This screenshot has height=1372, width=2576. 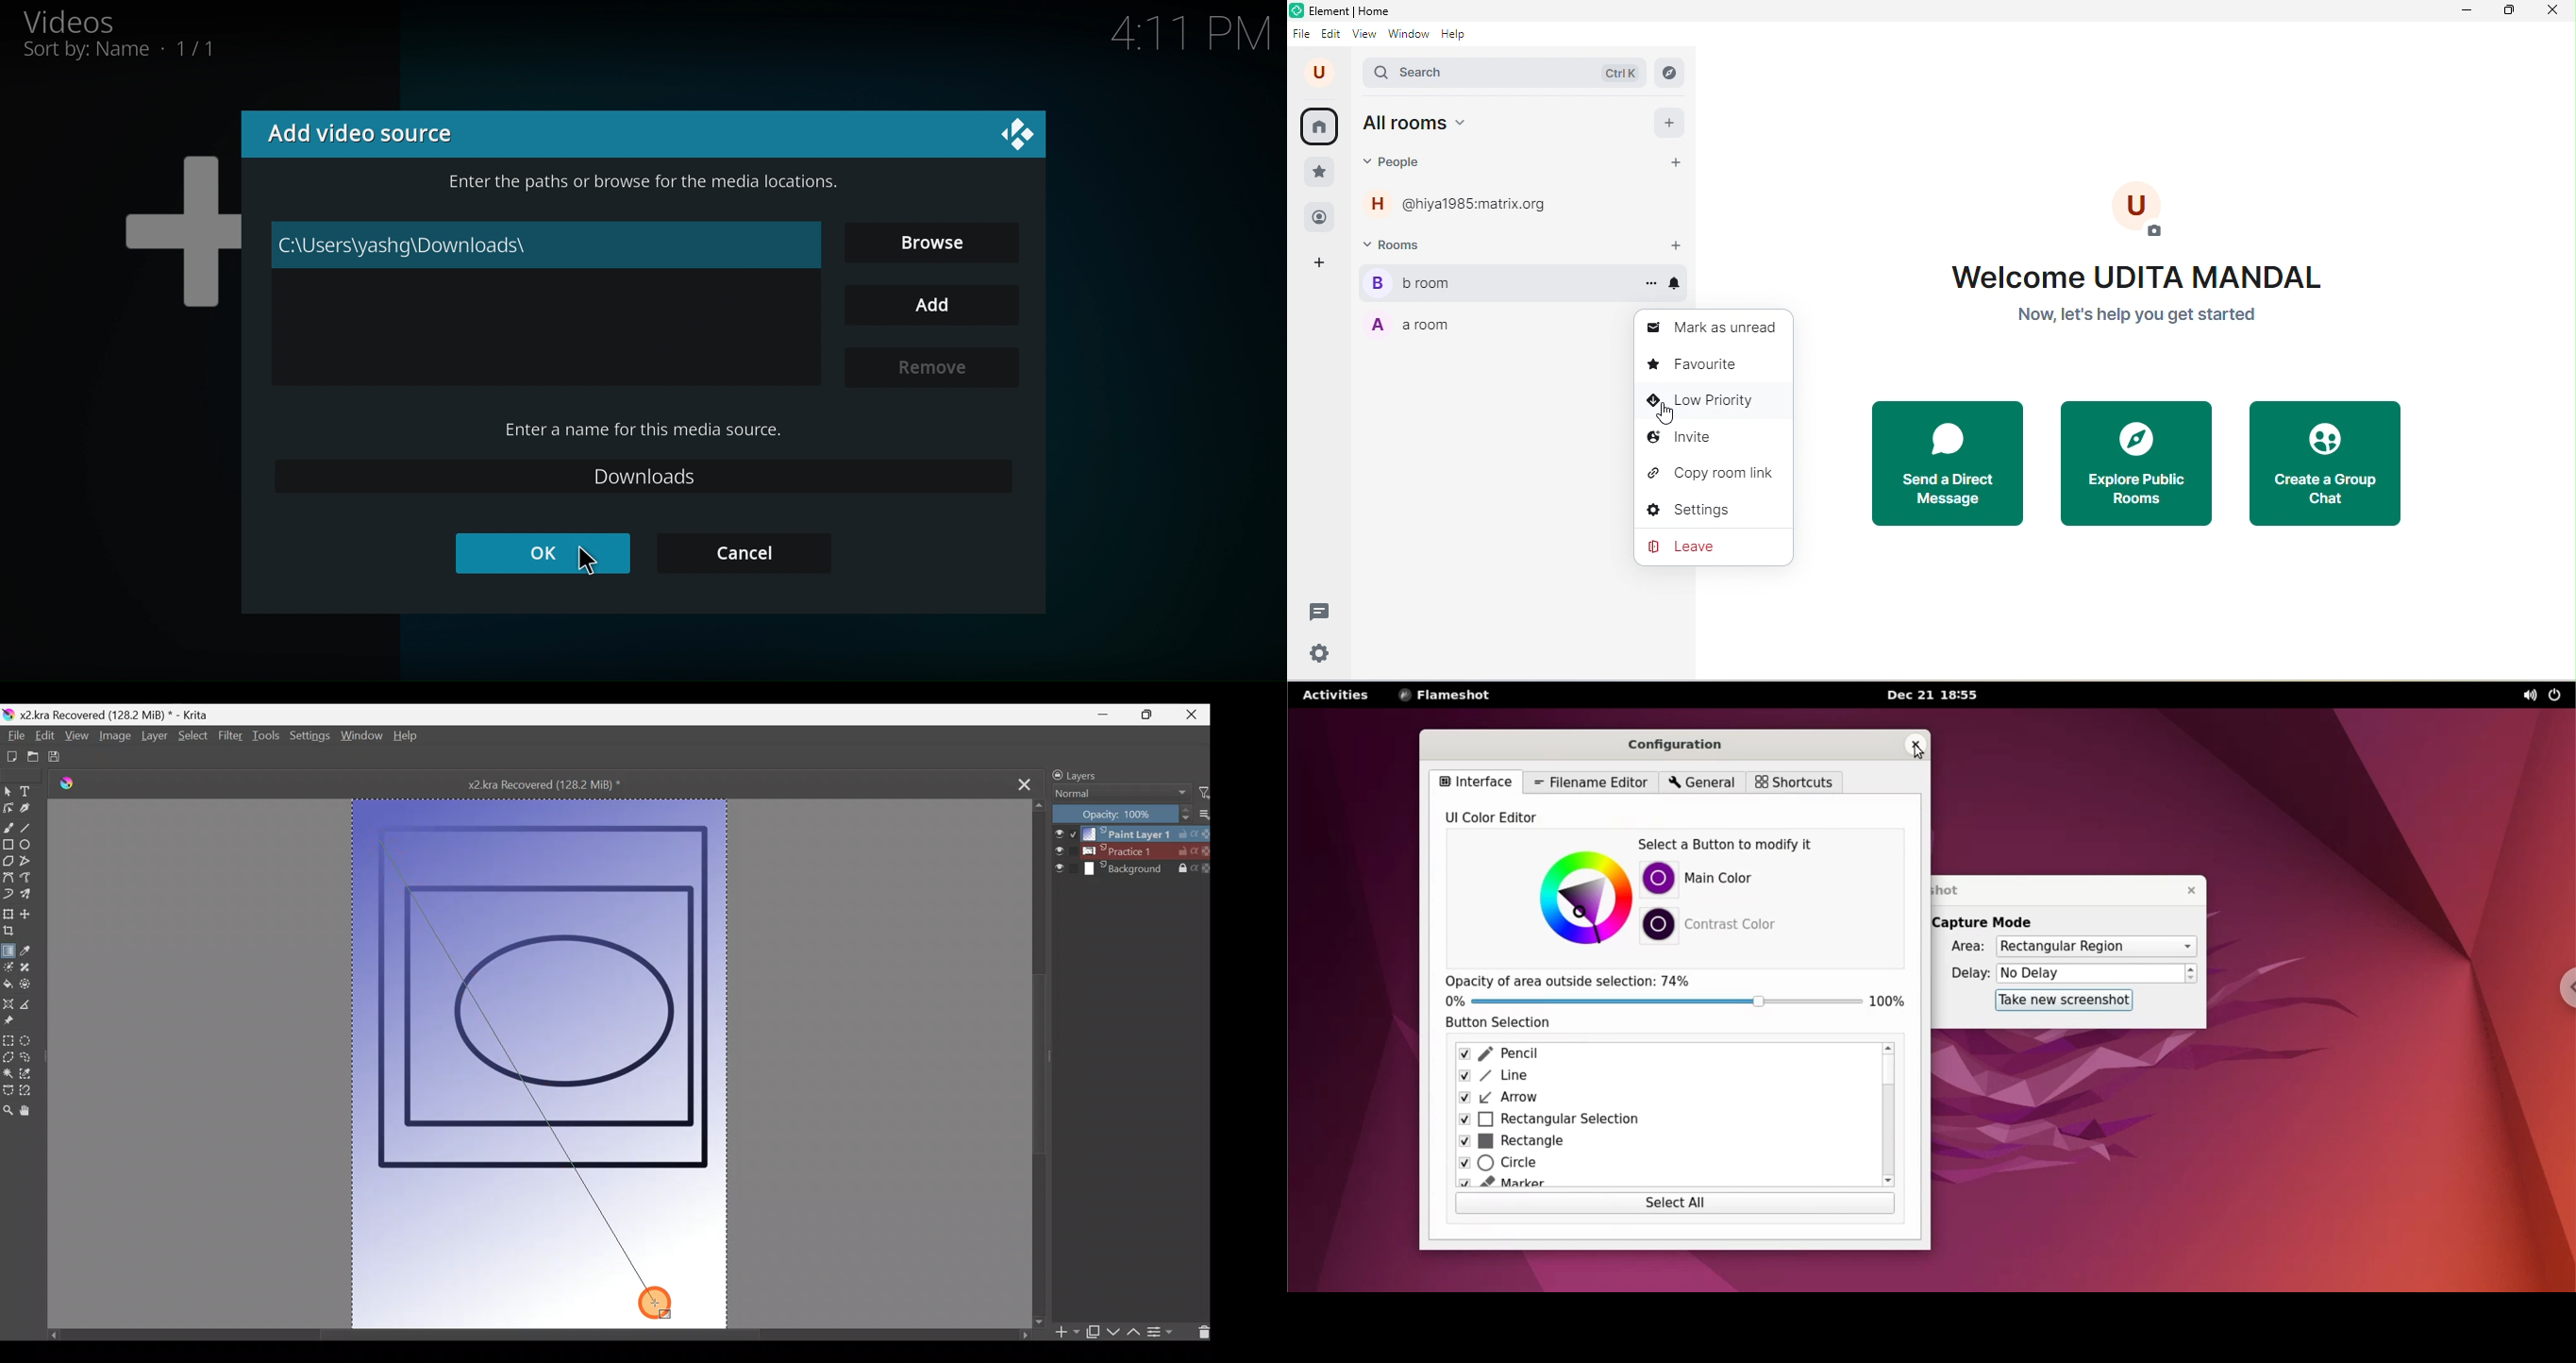 I want to click on select a button to modify it, so click(x=1737, y=845).